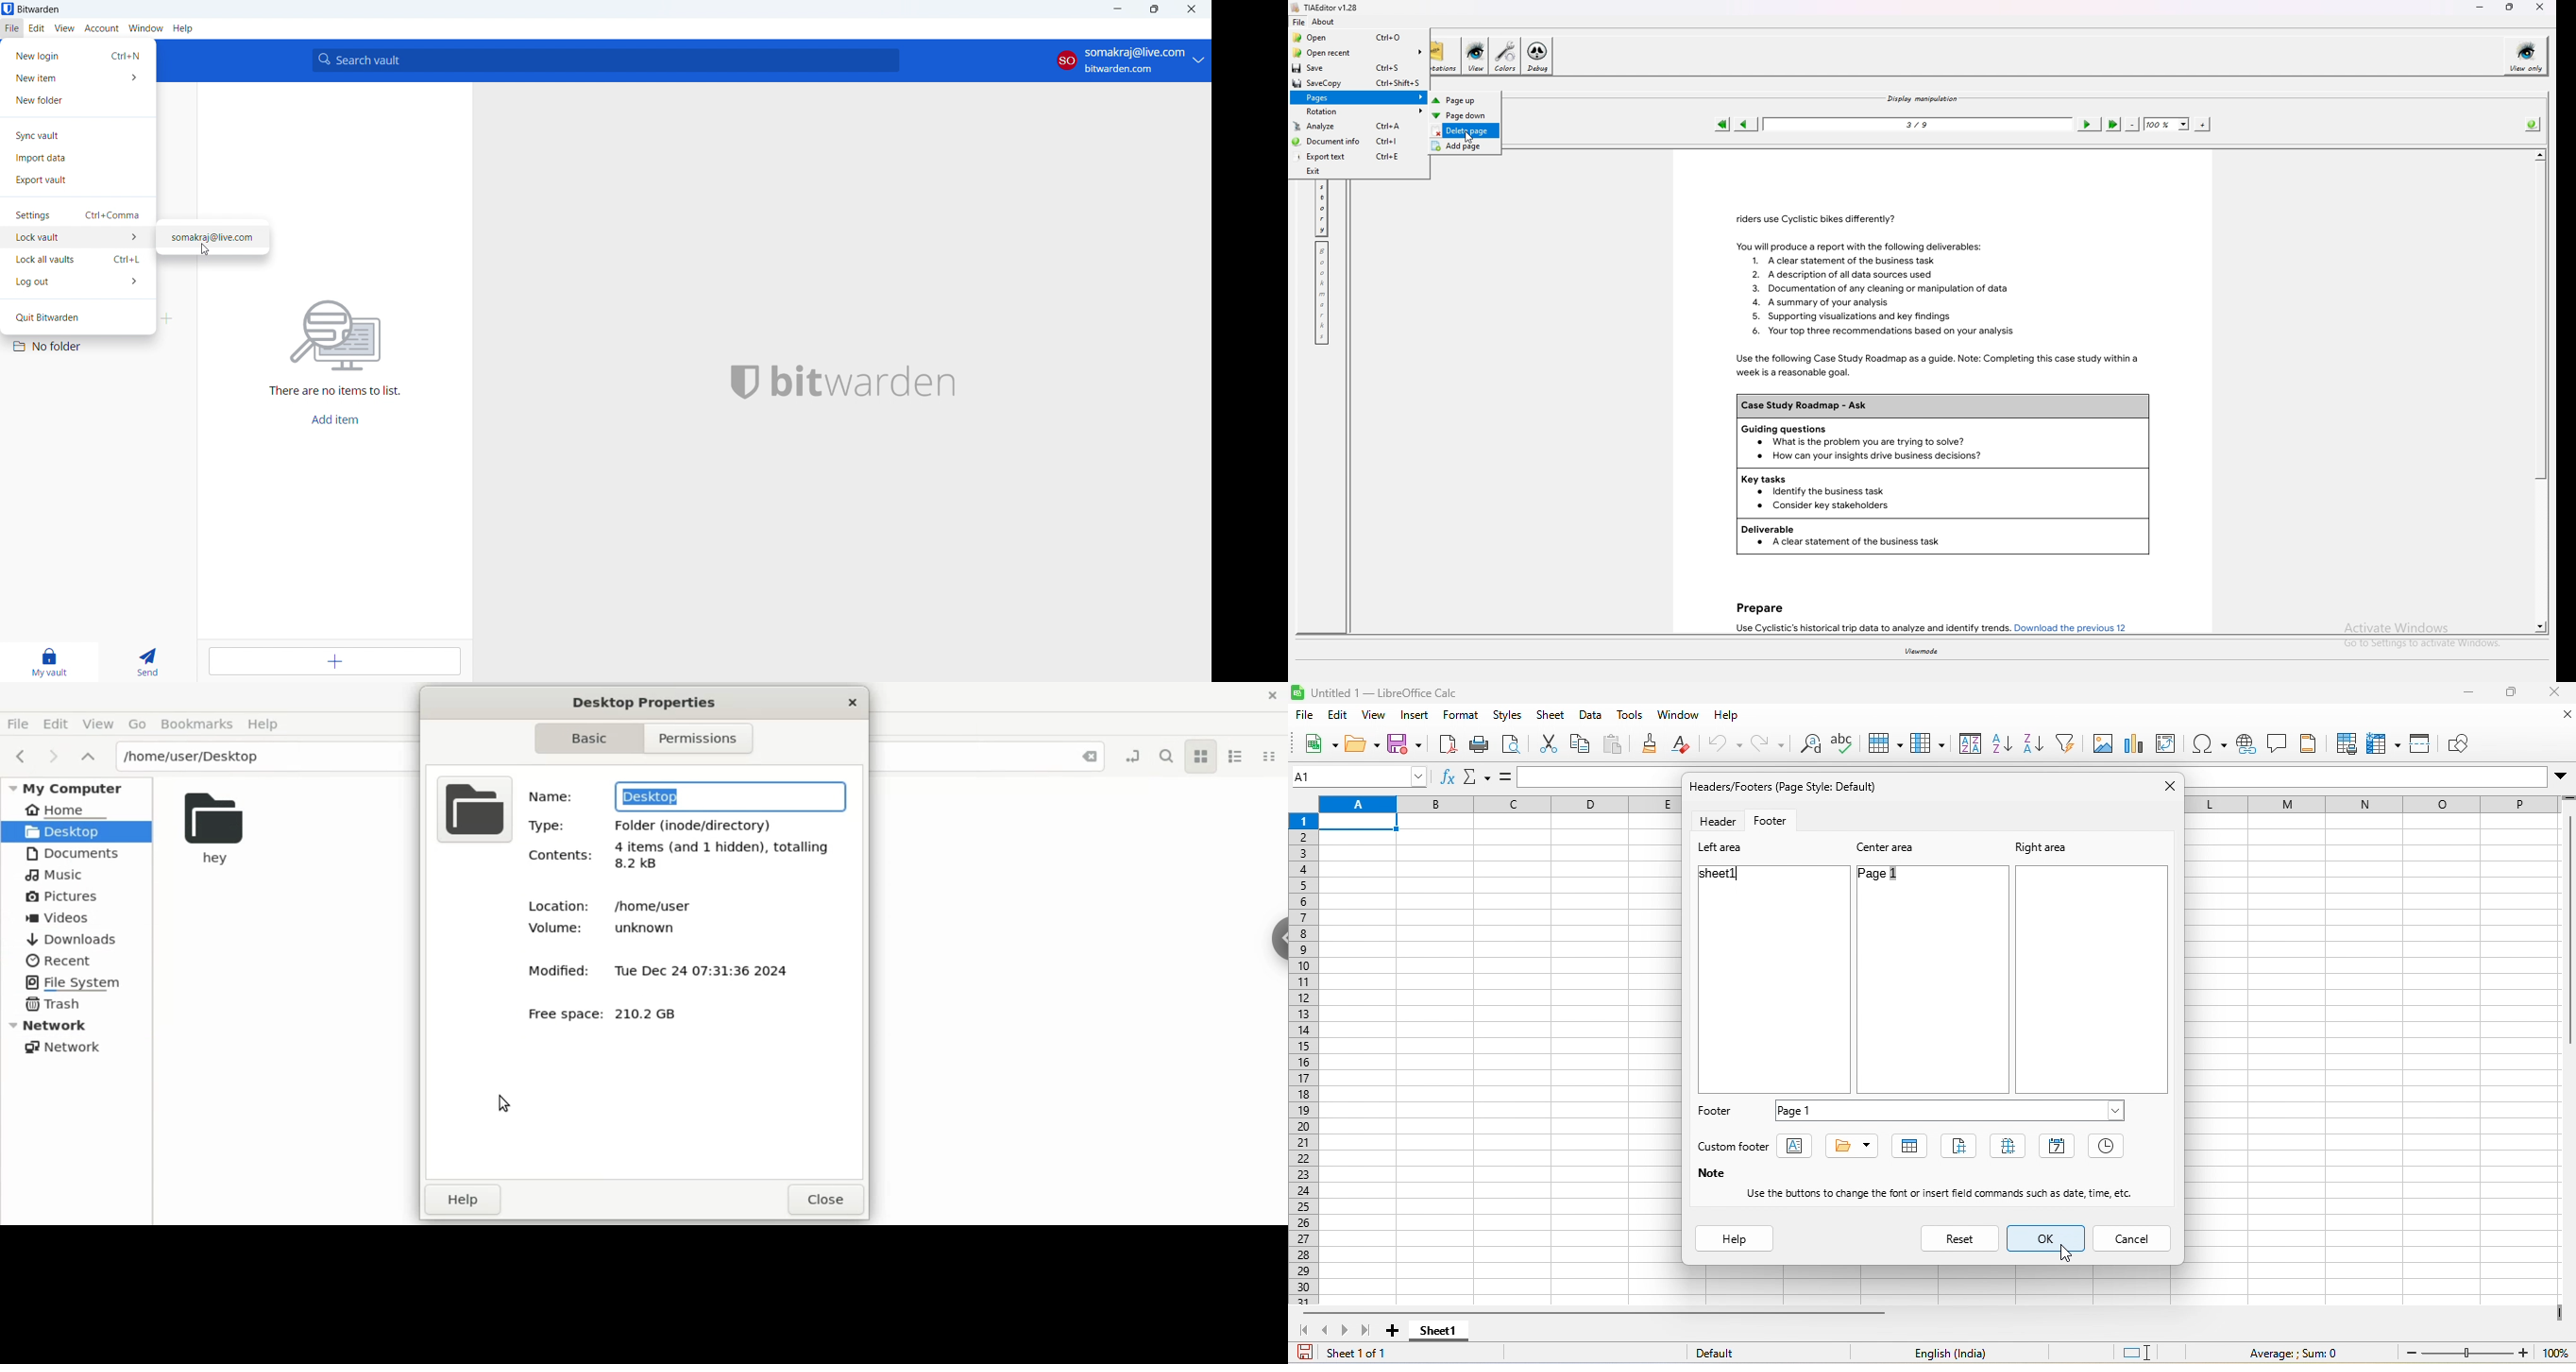 The image size is (2576, 1372). Describe the element at coordinates (78, 317) in the screenshot. I see `quit bitwarden` at that location.